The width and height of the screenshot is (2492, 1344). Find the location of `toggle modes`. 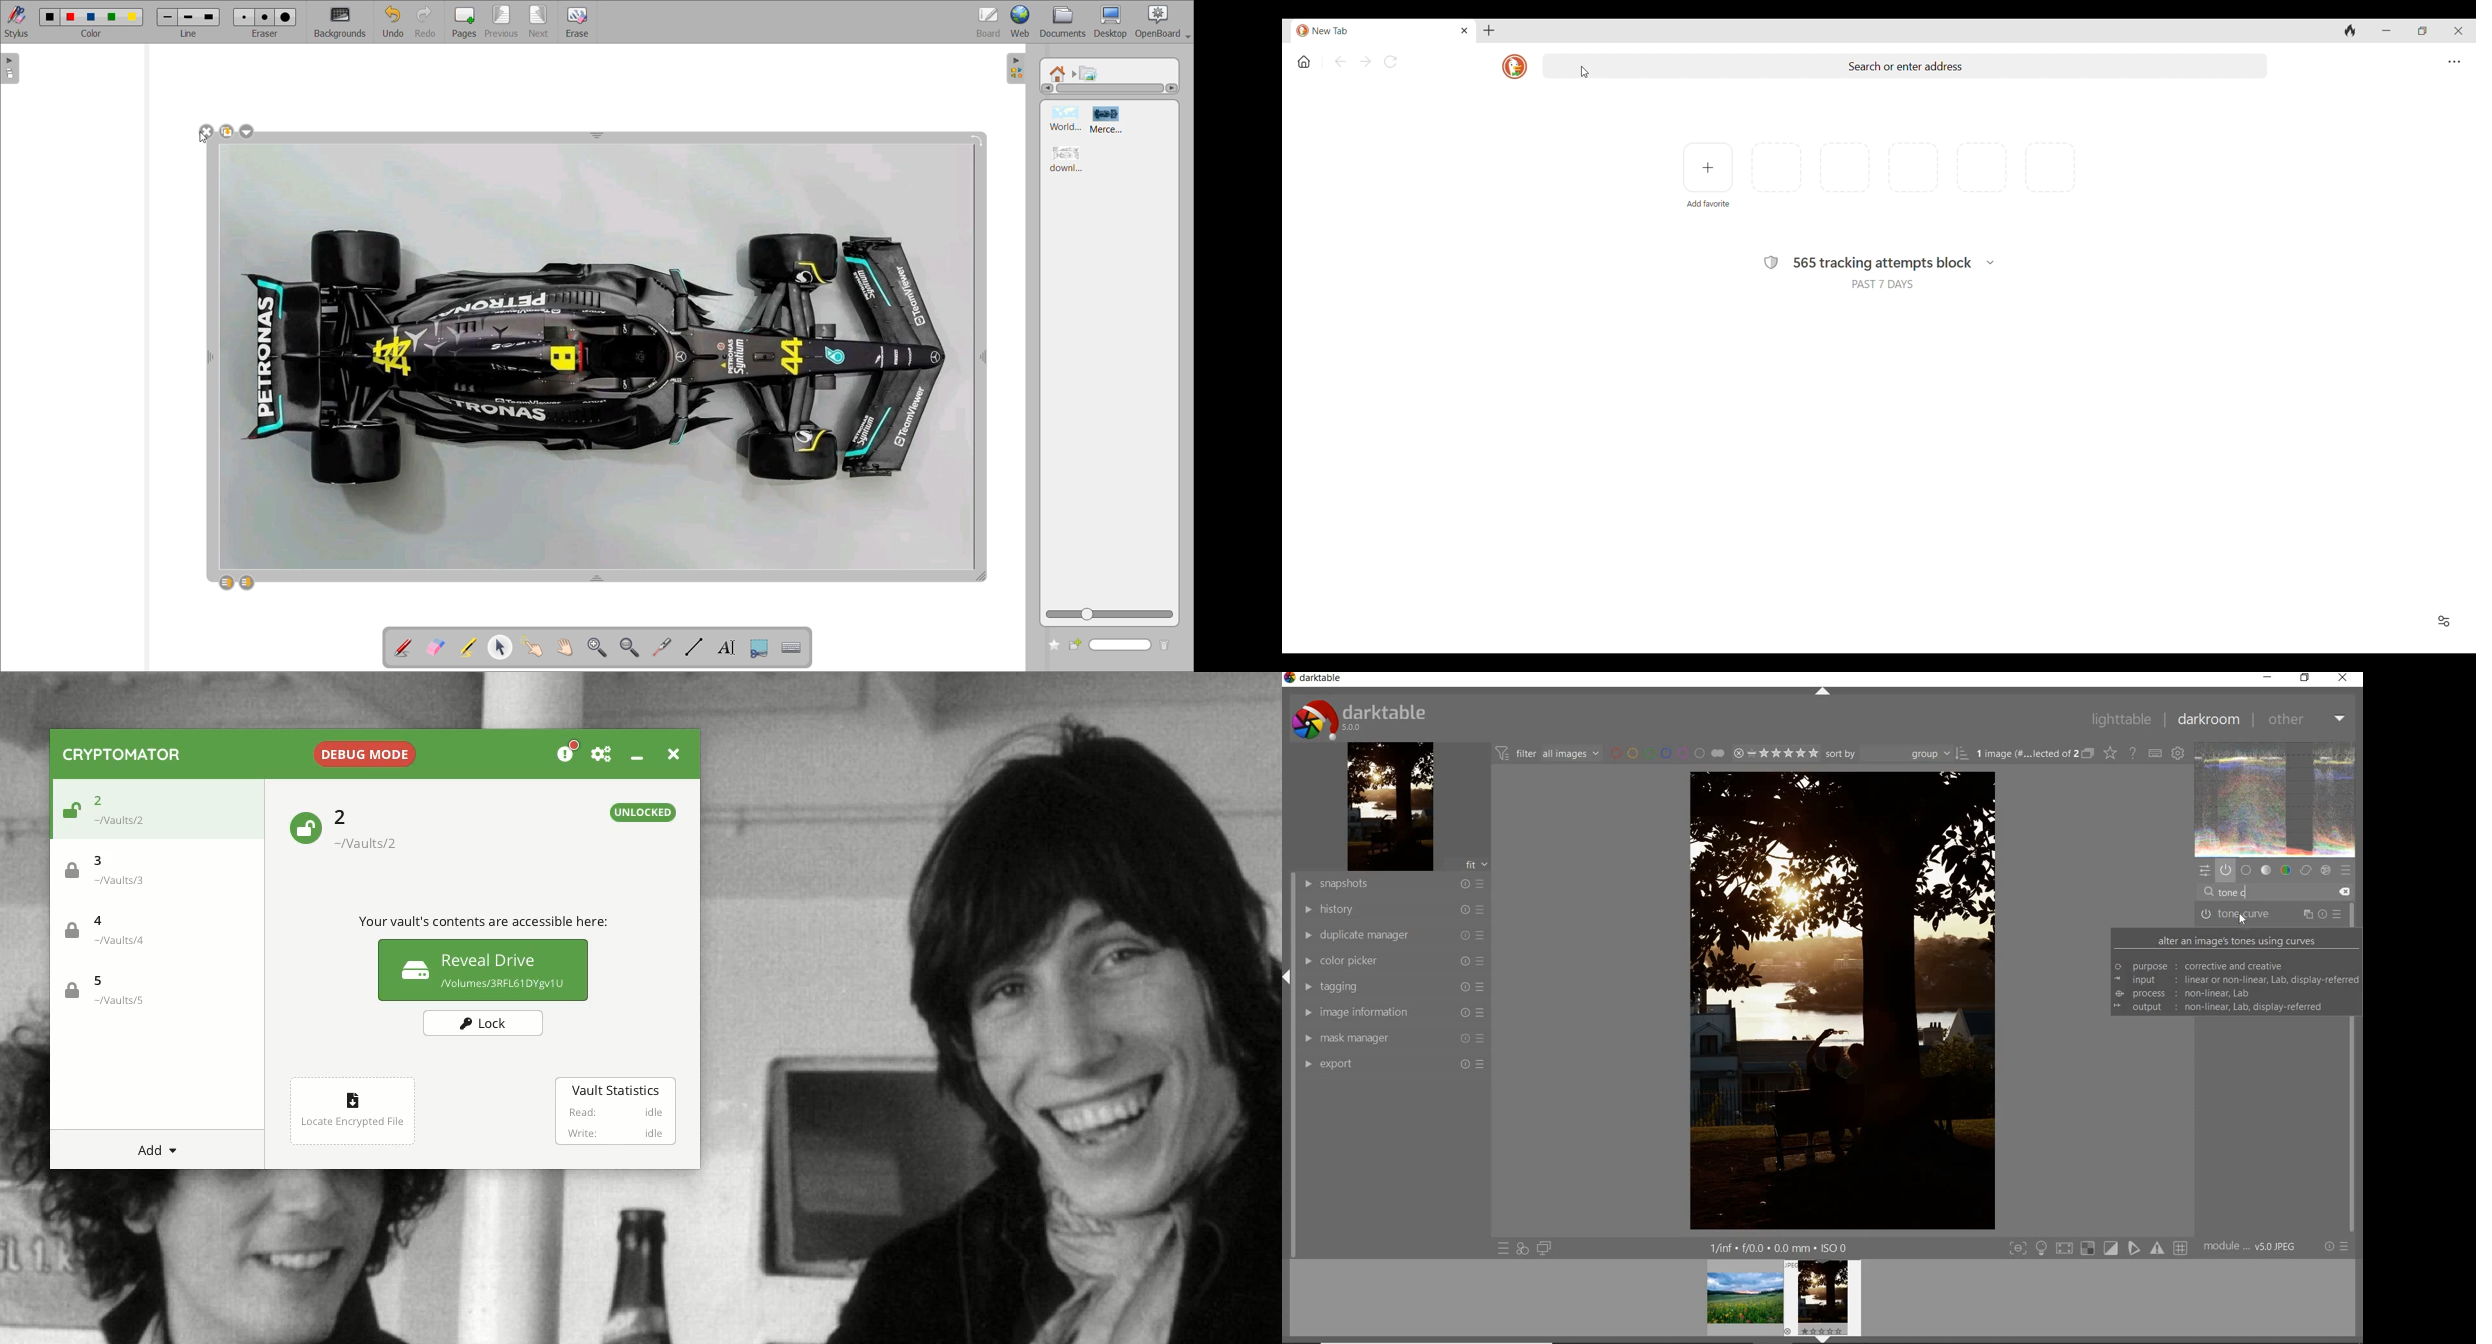

toggle modes is located at coordinates (2098, 1249).